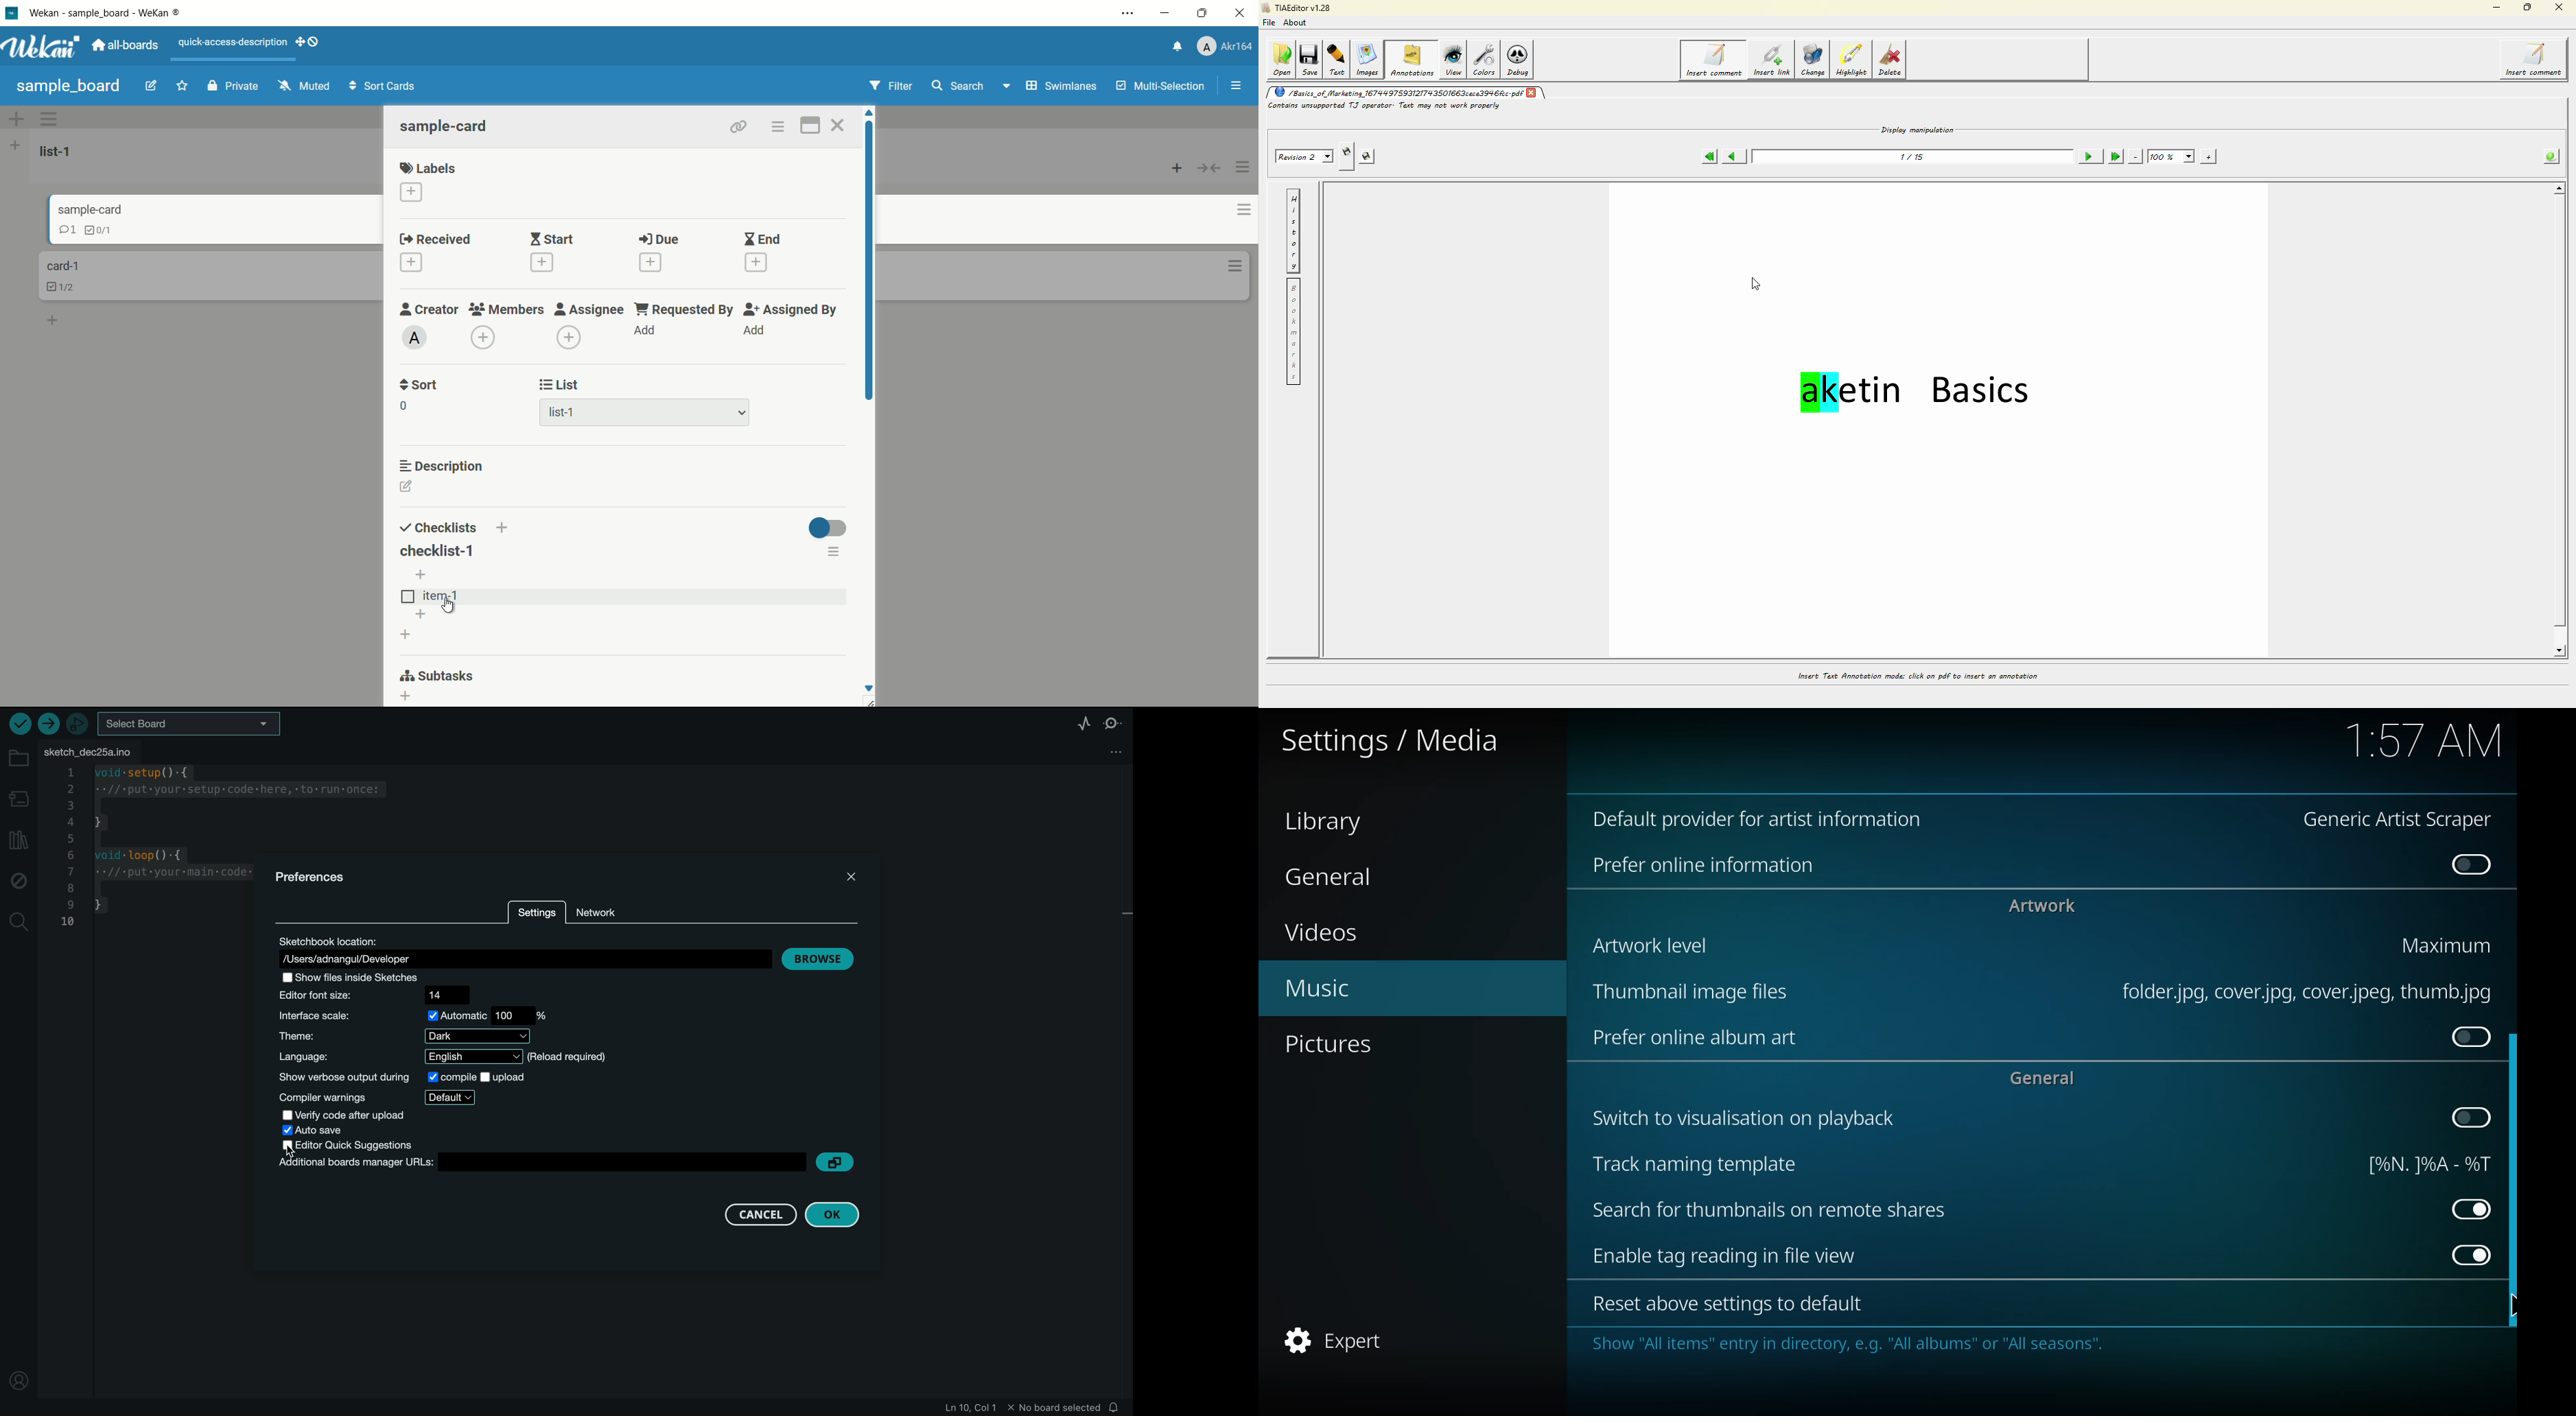 The height and width of the screenshot is (1428, 2576). Describe the element at coordinates (2466, 1036) in the screenshot. I see `click to enable` at that location.